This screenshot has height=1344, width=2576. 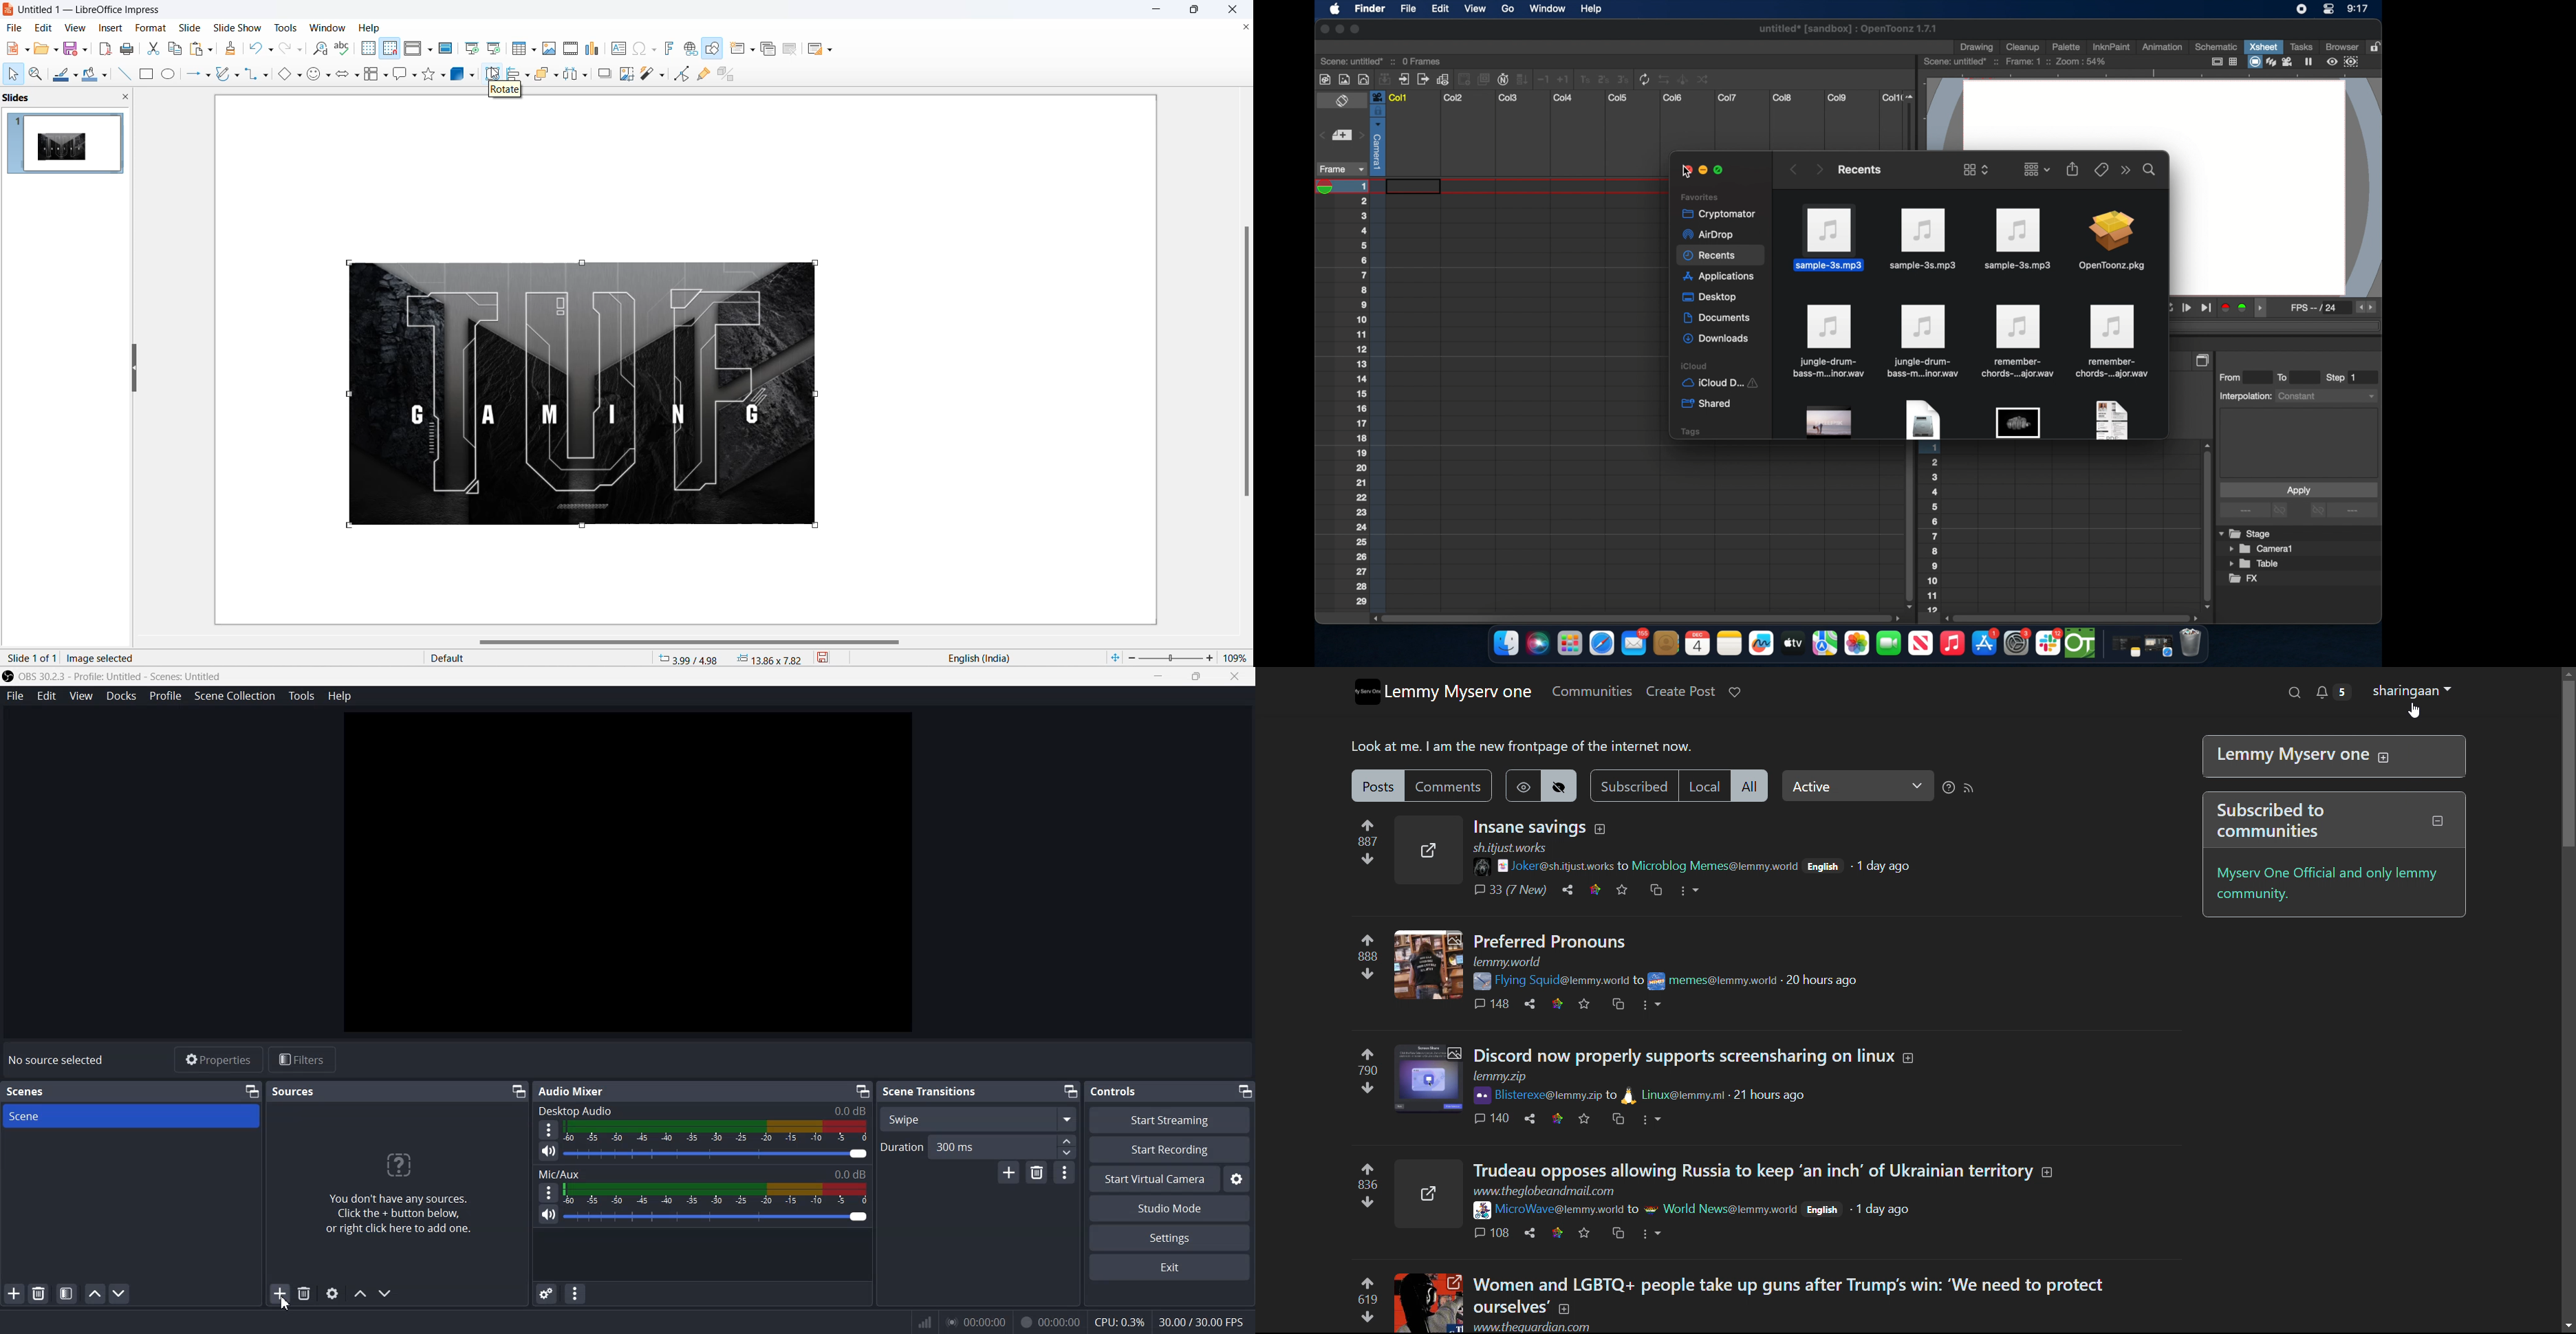 What do you see at coordinates (1682, 1056) in the screenshot?
I see `Discord now properly support screensharing on linux` at bounding box center [1682, 1056].